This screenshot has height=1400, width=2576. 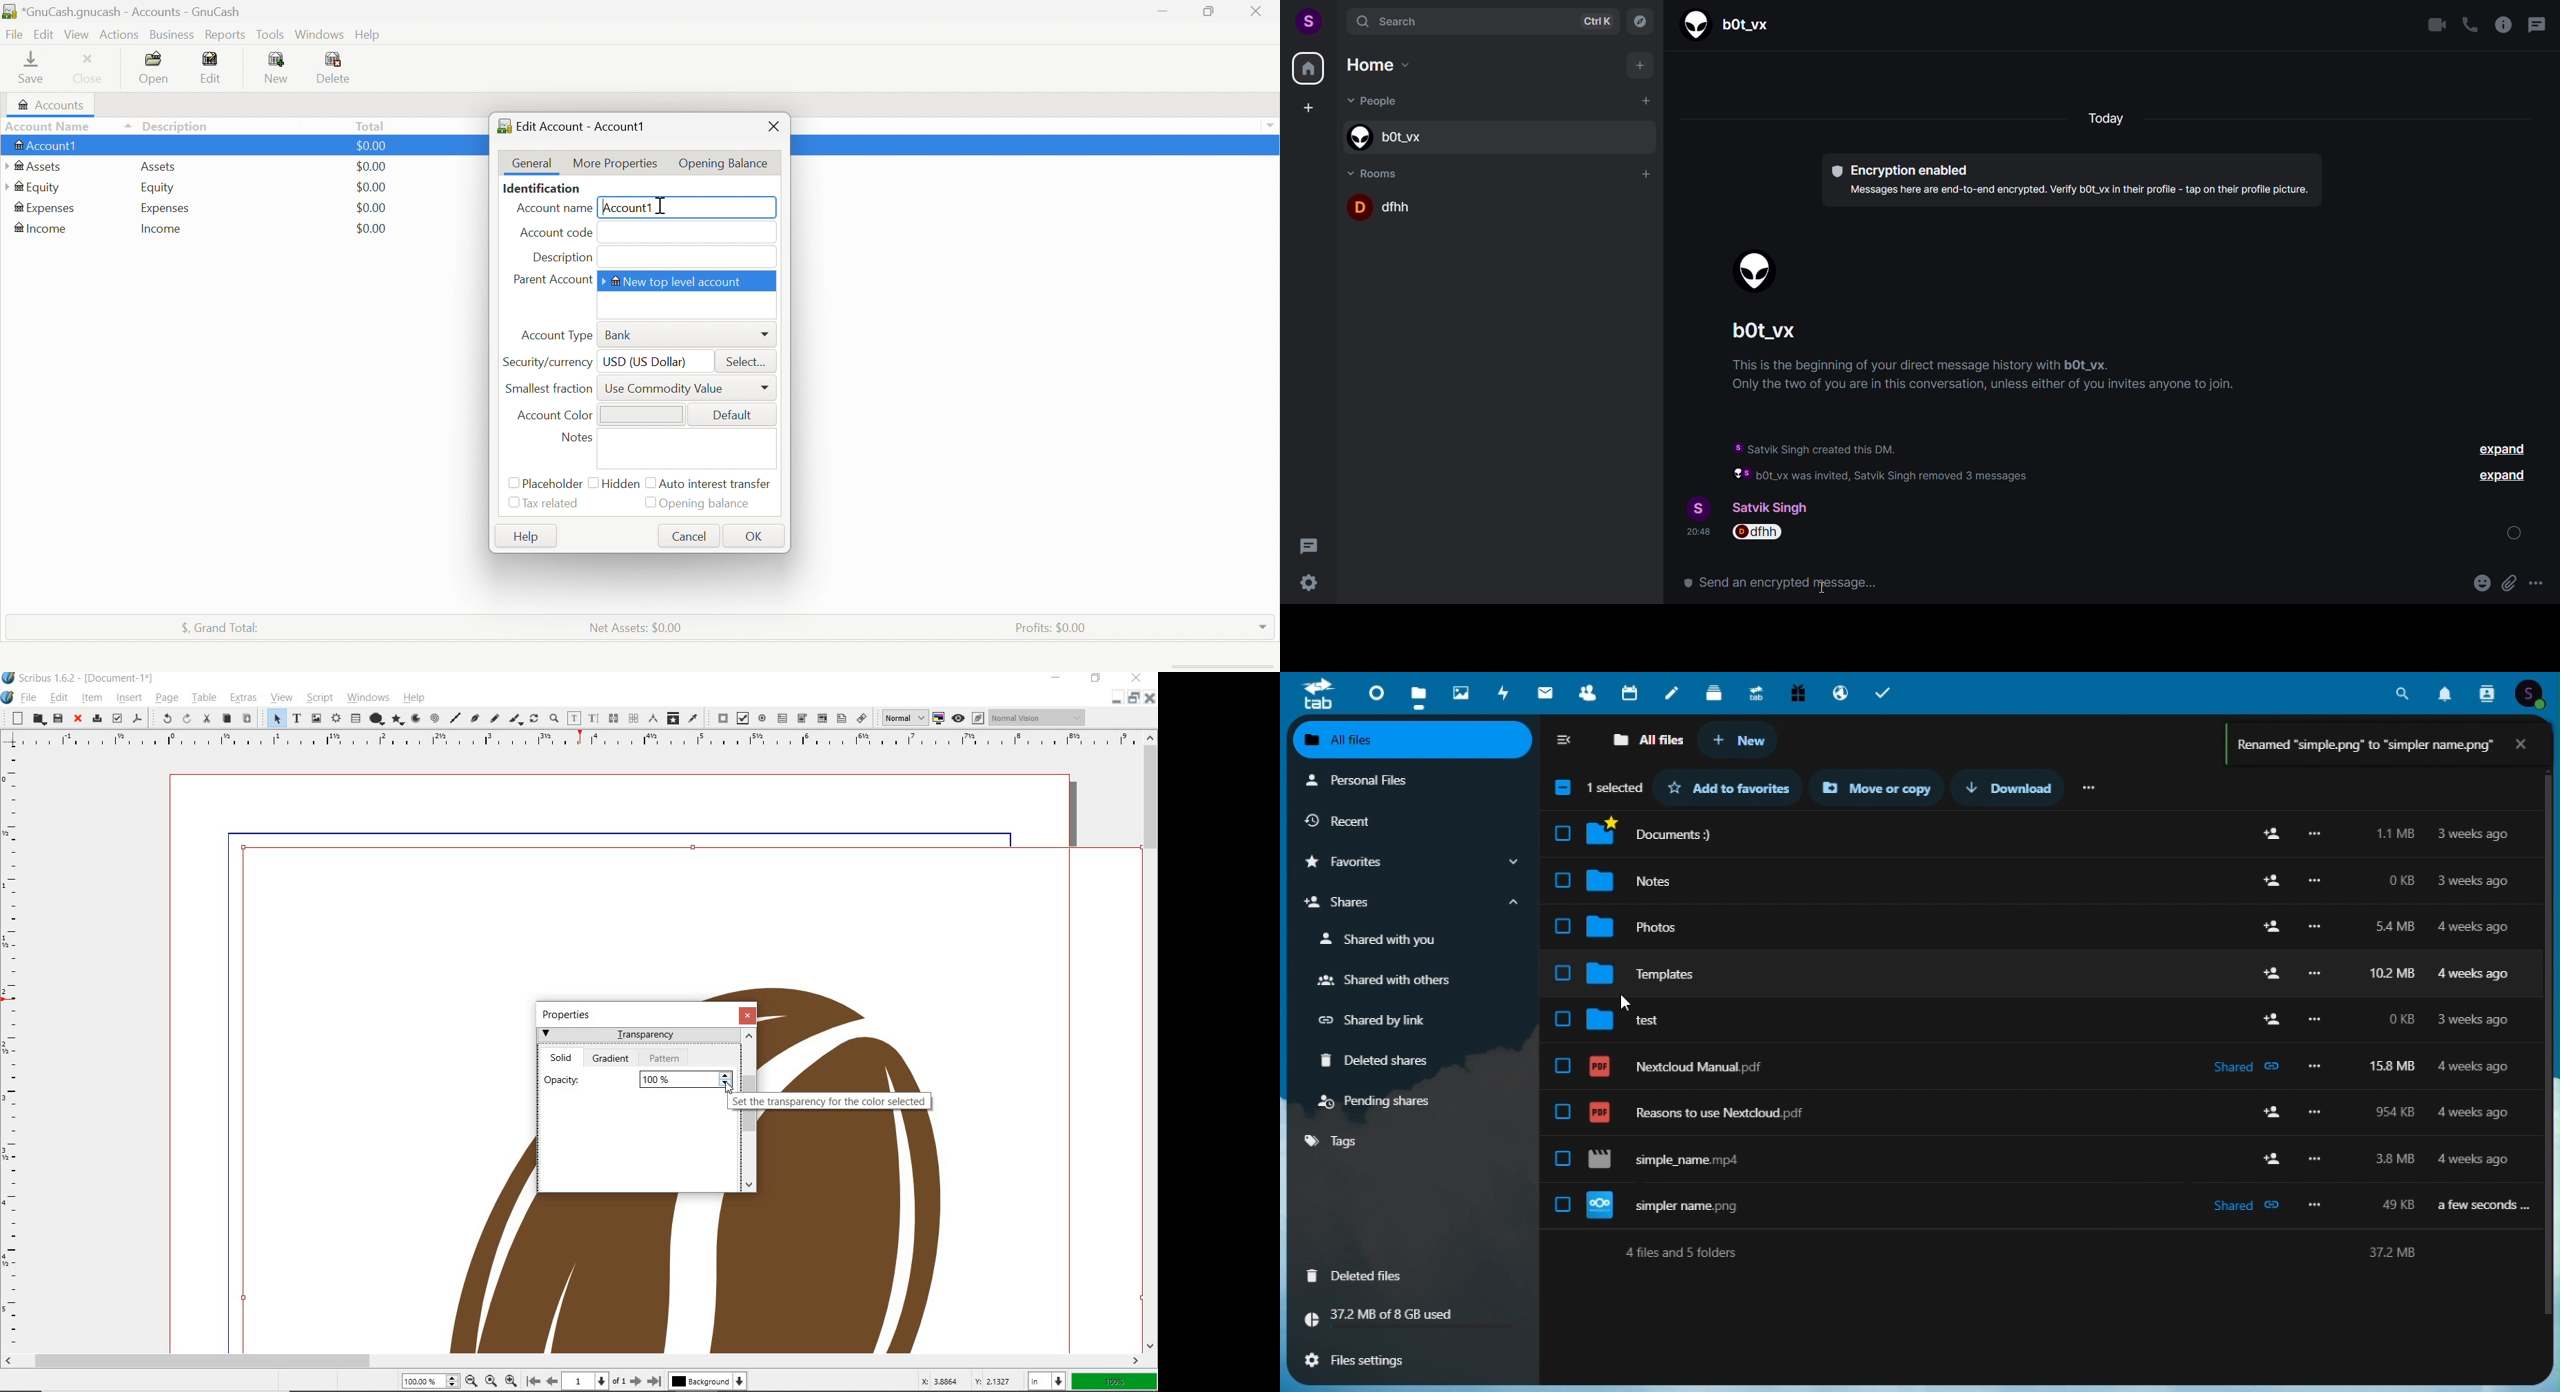 I want to click on encryption eneabled text, so click(x=2068, y=179).